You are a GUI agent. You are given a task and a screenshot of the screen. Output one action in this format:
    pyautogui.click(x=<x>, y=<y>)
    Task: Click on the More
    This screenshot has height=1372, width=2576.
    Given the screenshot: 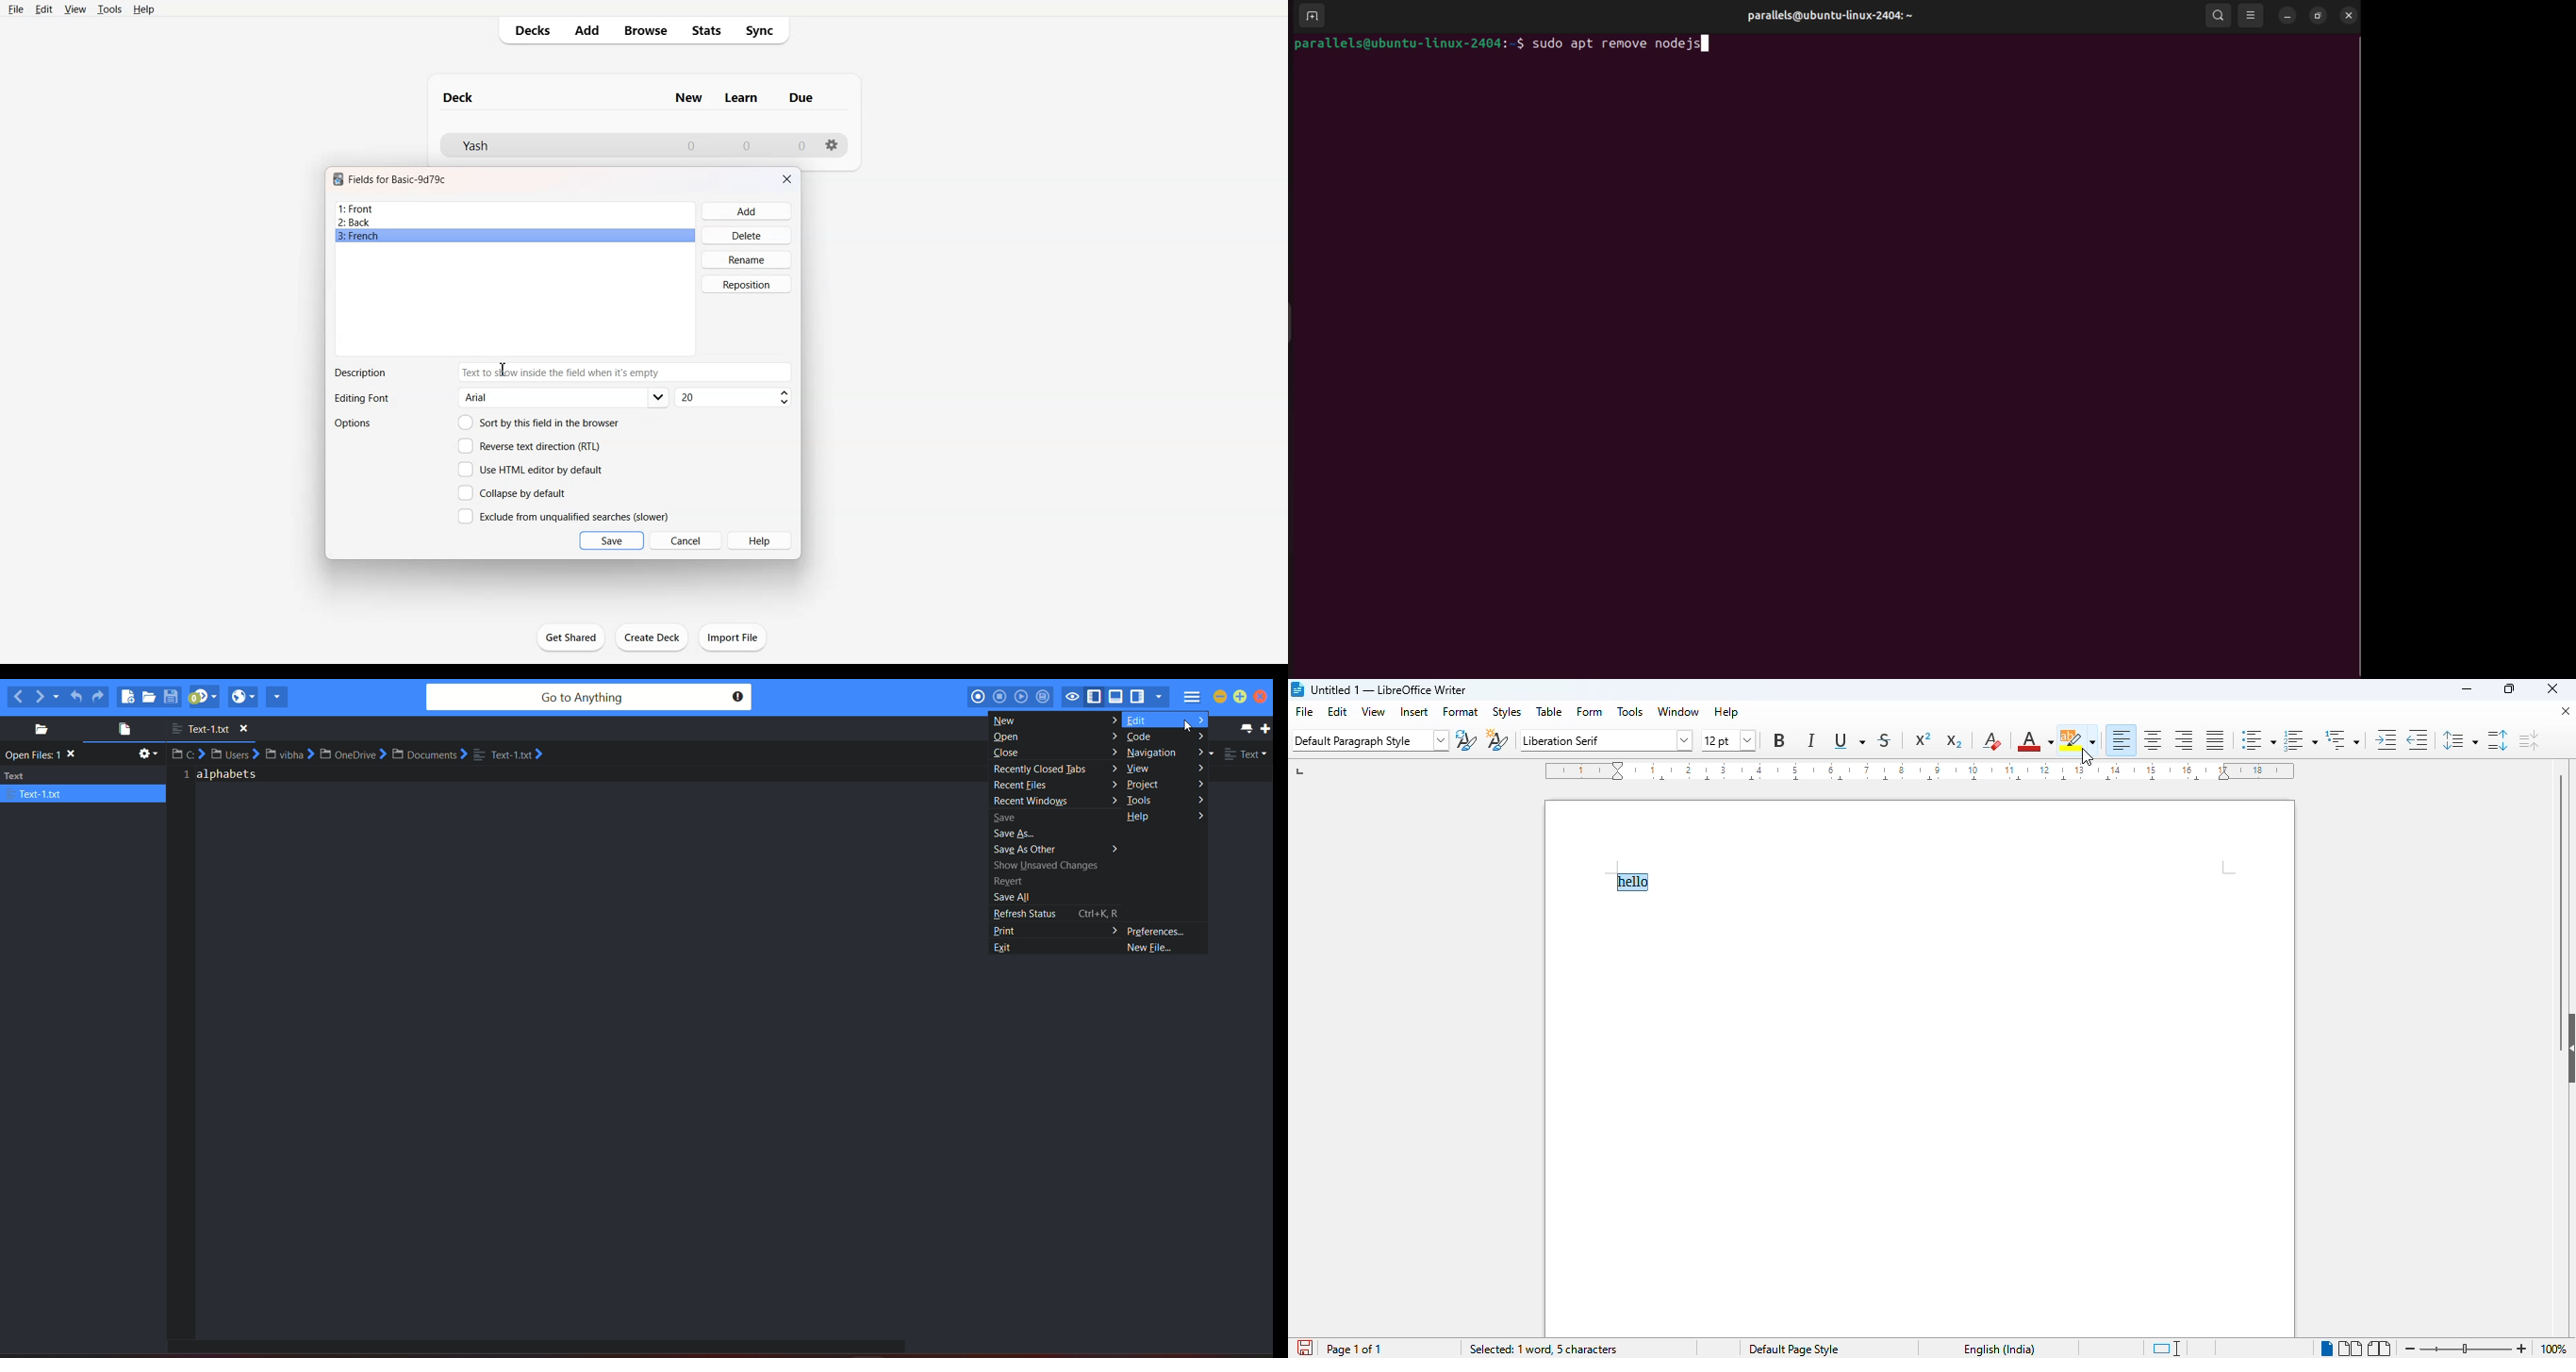 What is the action you would take?
    pyautogui.click(x=1107, y=784)
    